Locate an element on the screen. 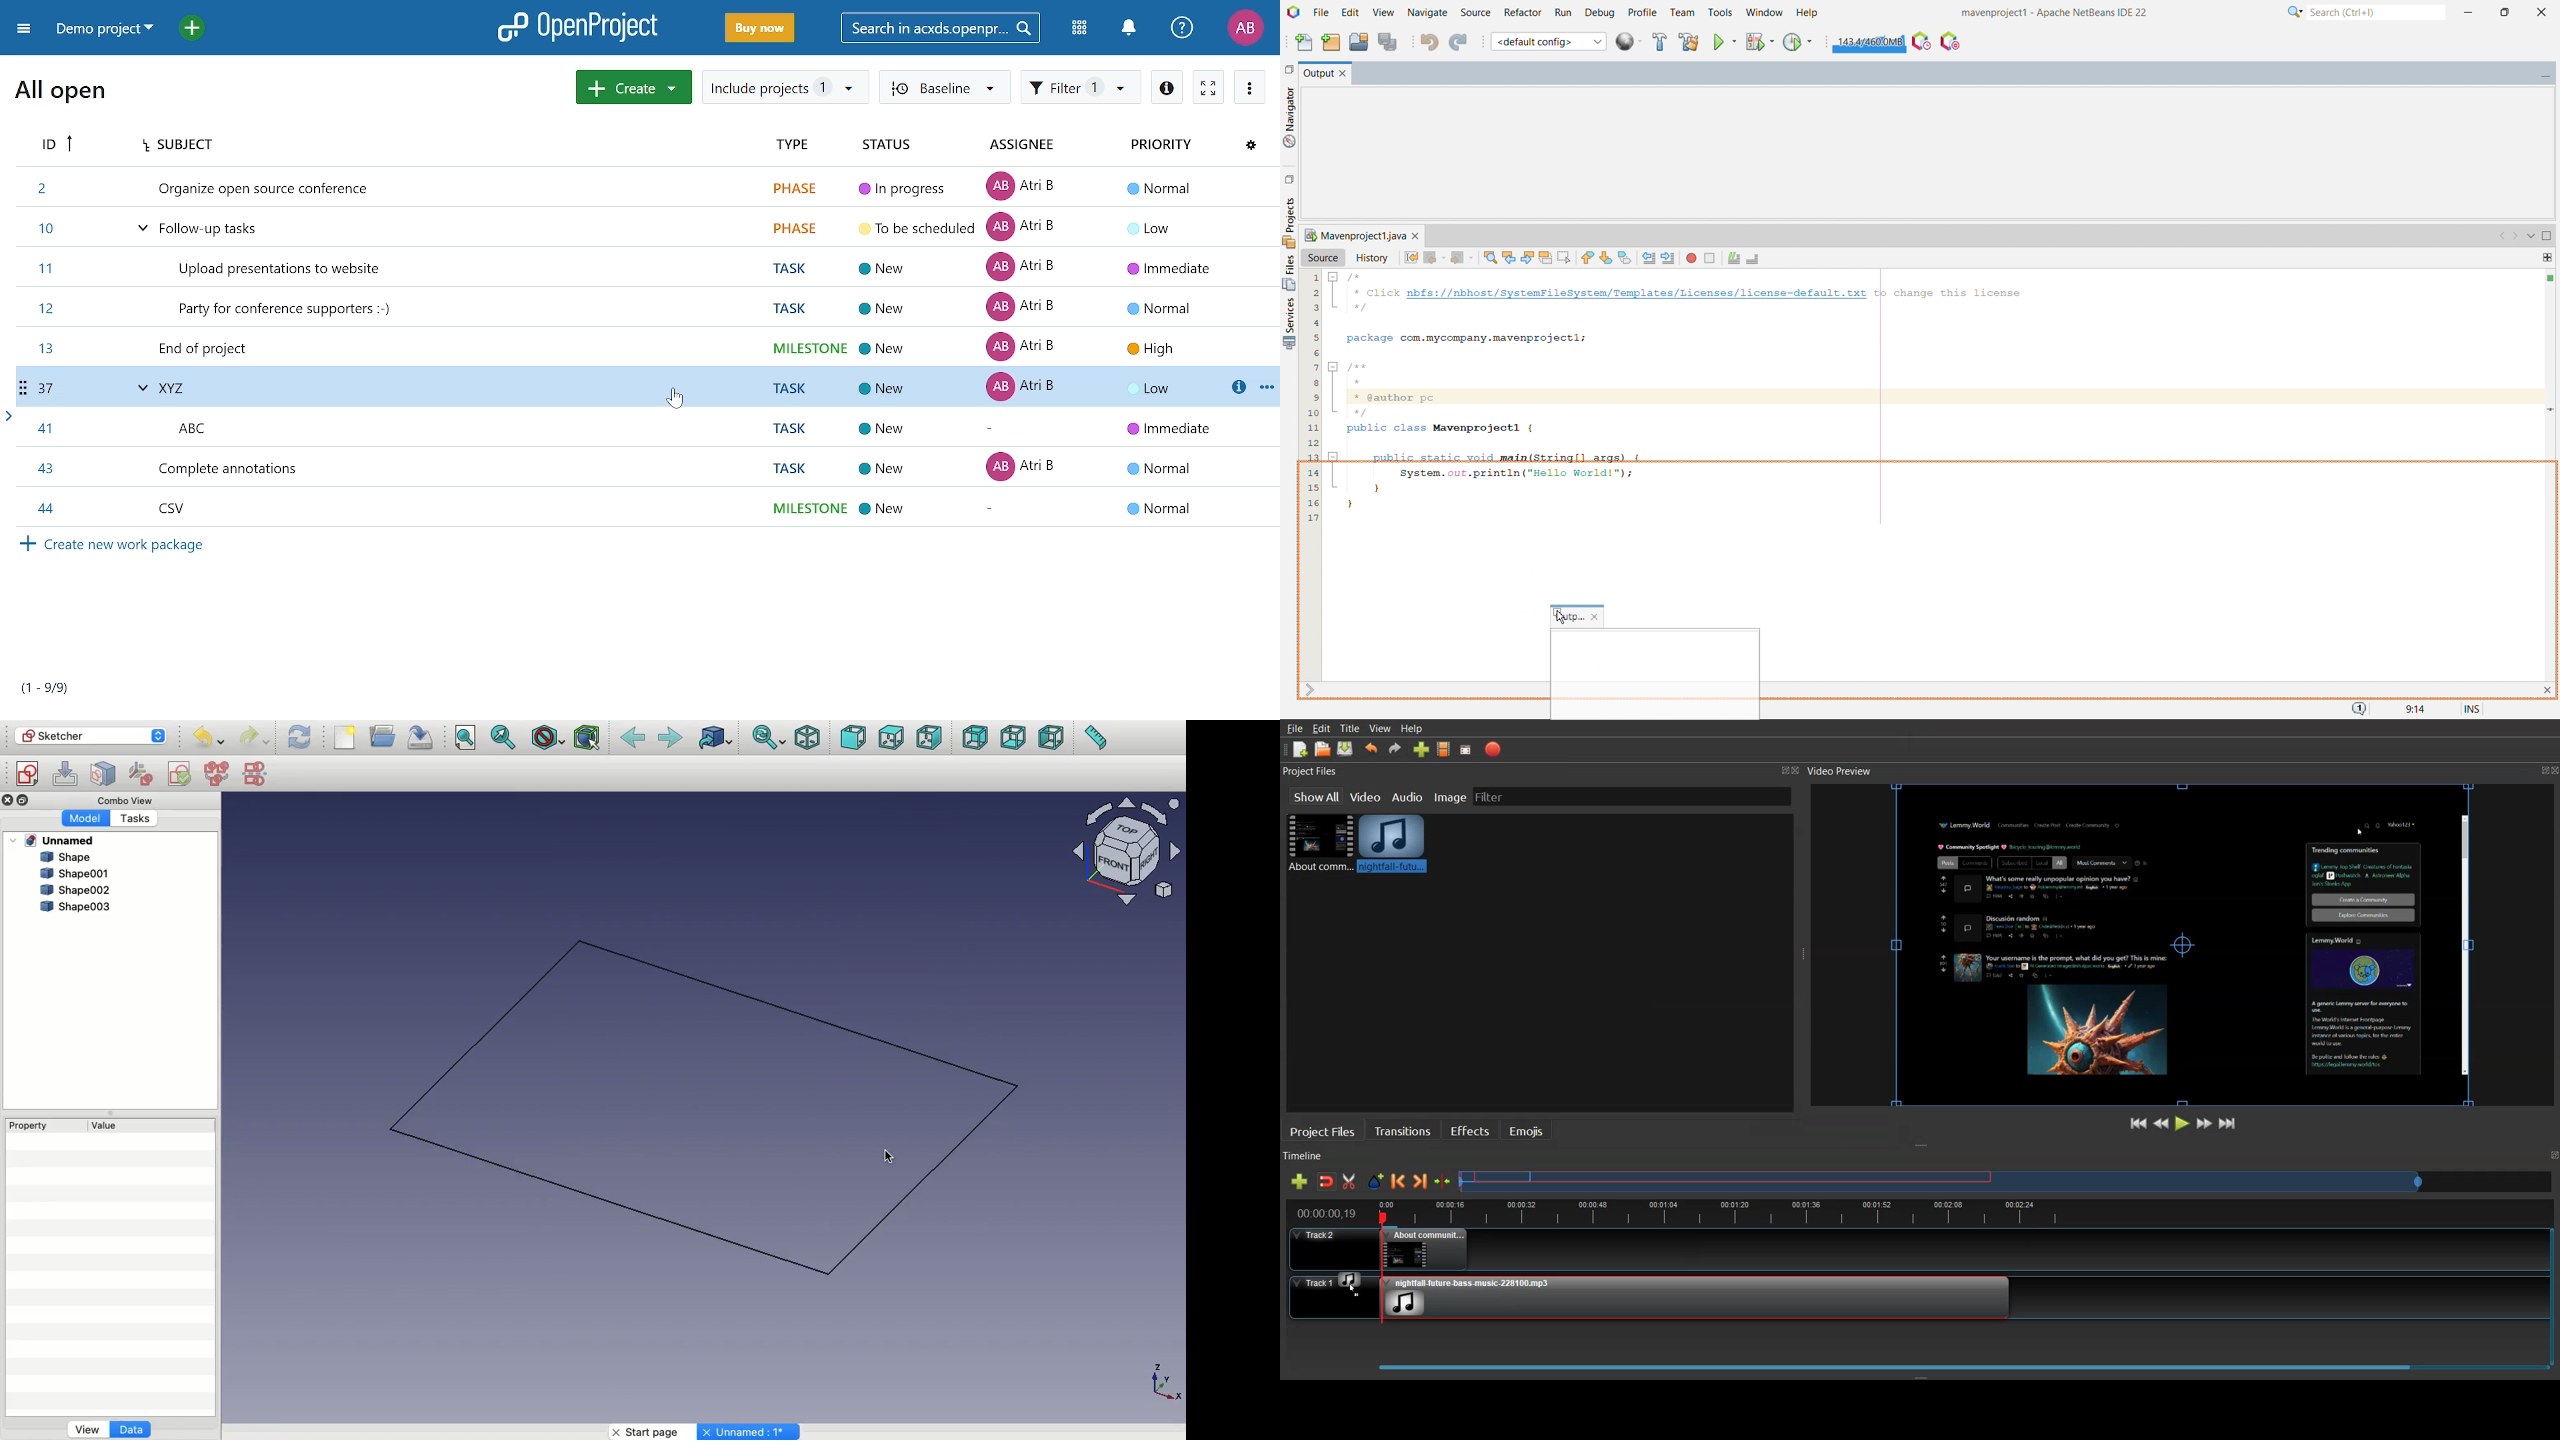 This screenshot has width=2576, height=1456. Maximize is located at coordinates (2552, 1155).